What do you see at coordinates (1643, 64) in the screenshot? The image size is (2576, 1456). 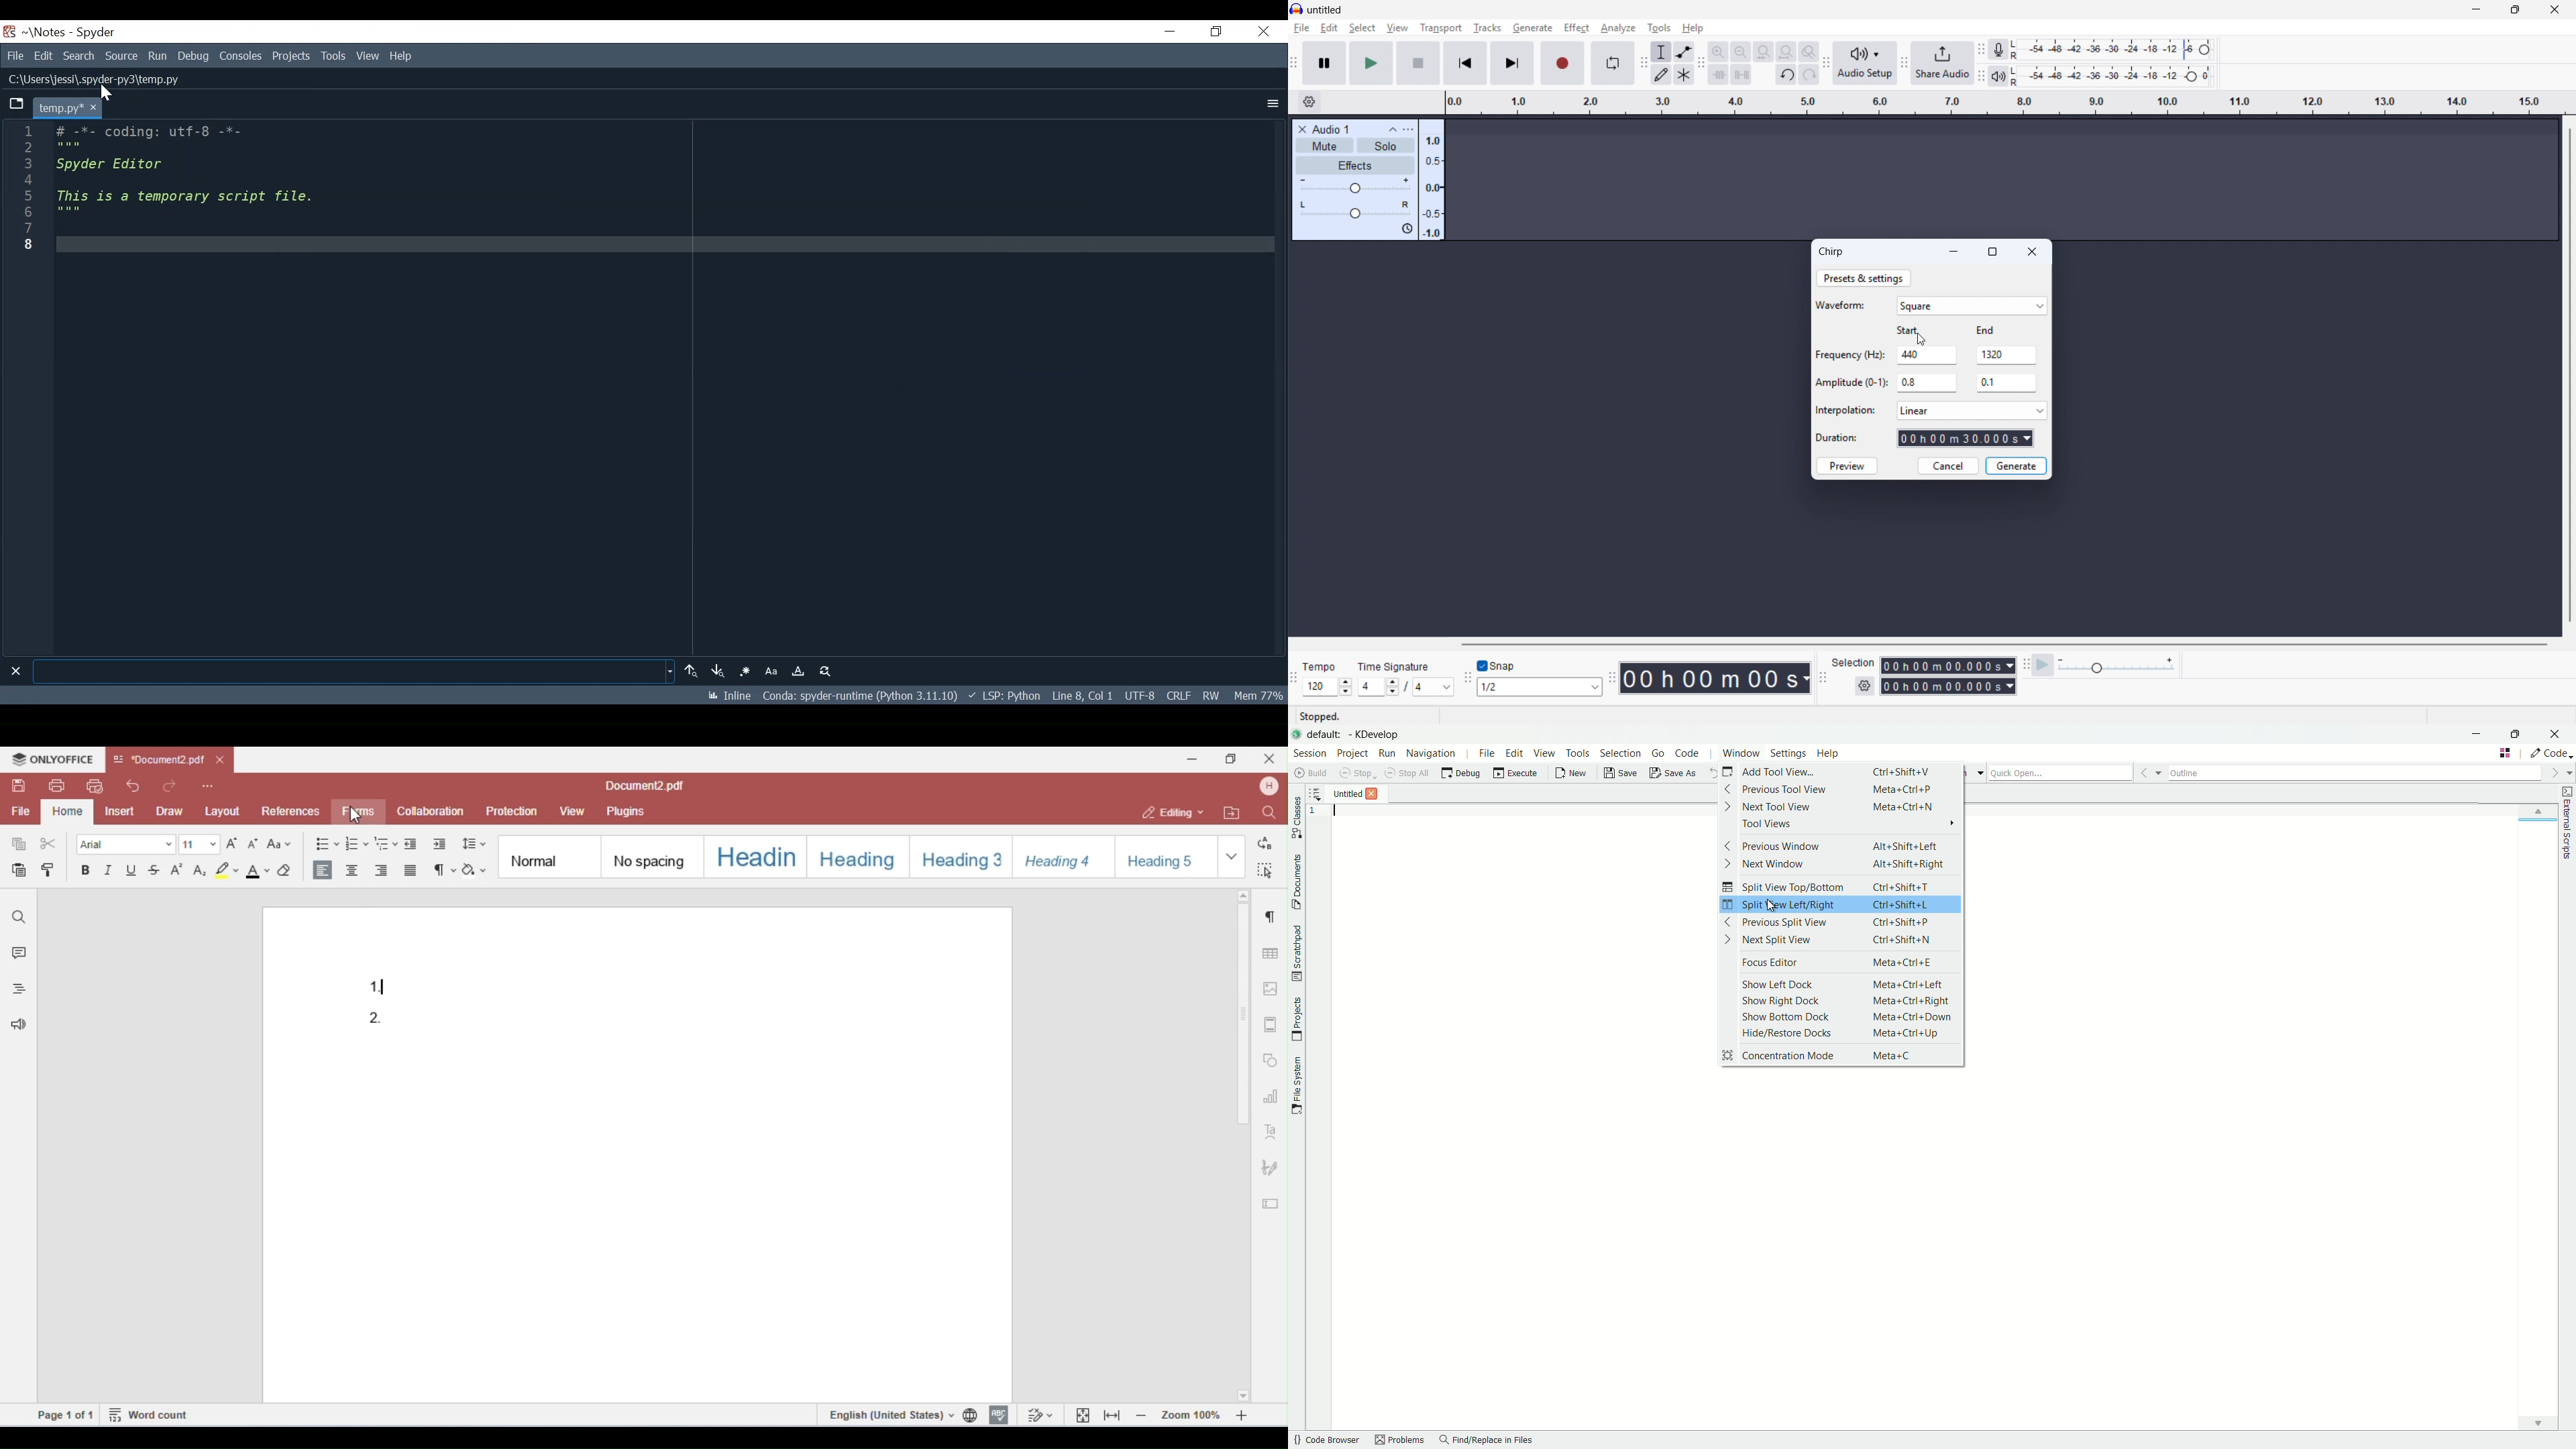 I see `Tools toolbar ` at bounding box center [1643, 64].